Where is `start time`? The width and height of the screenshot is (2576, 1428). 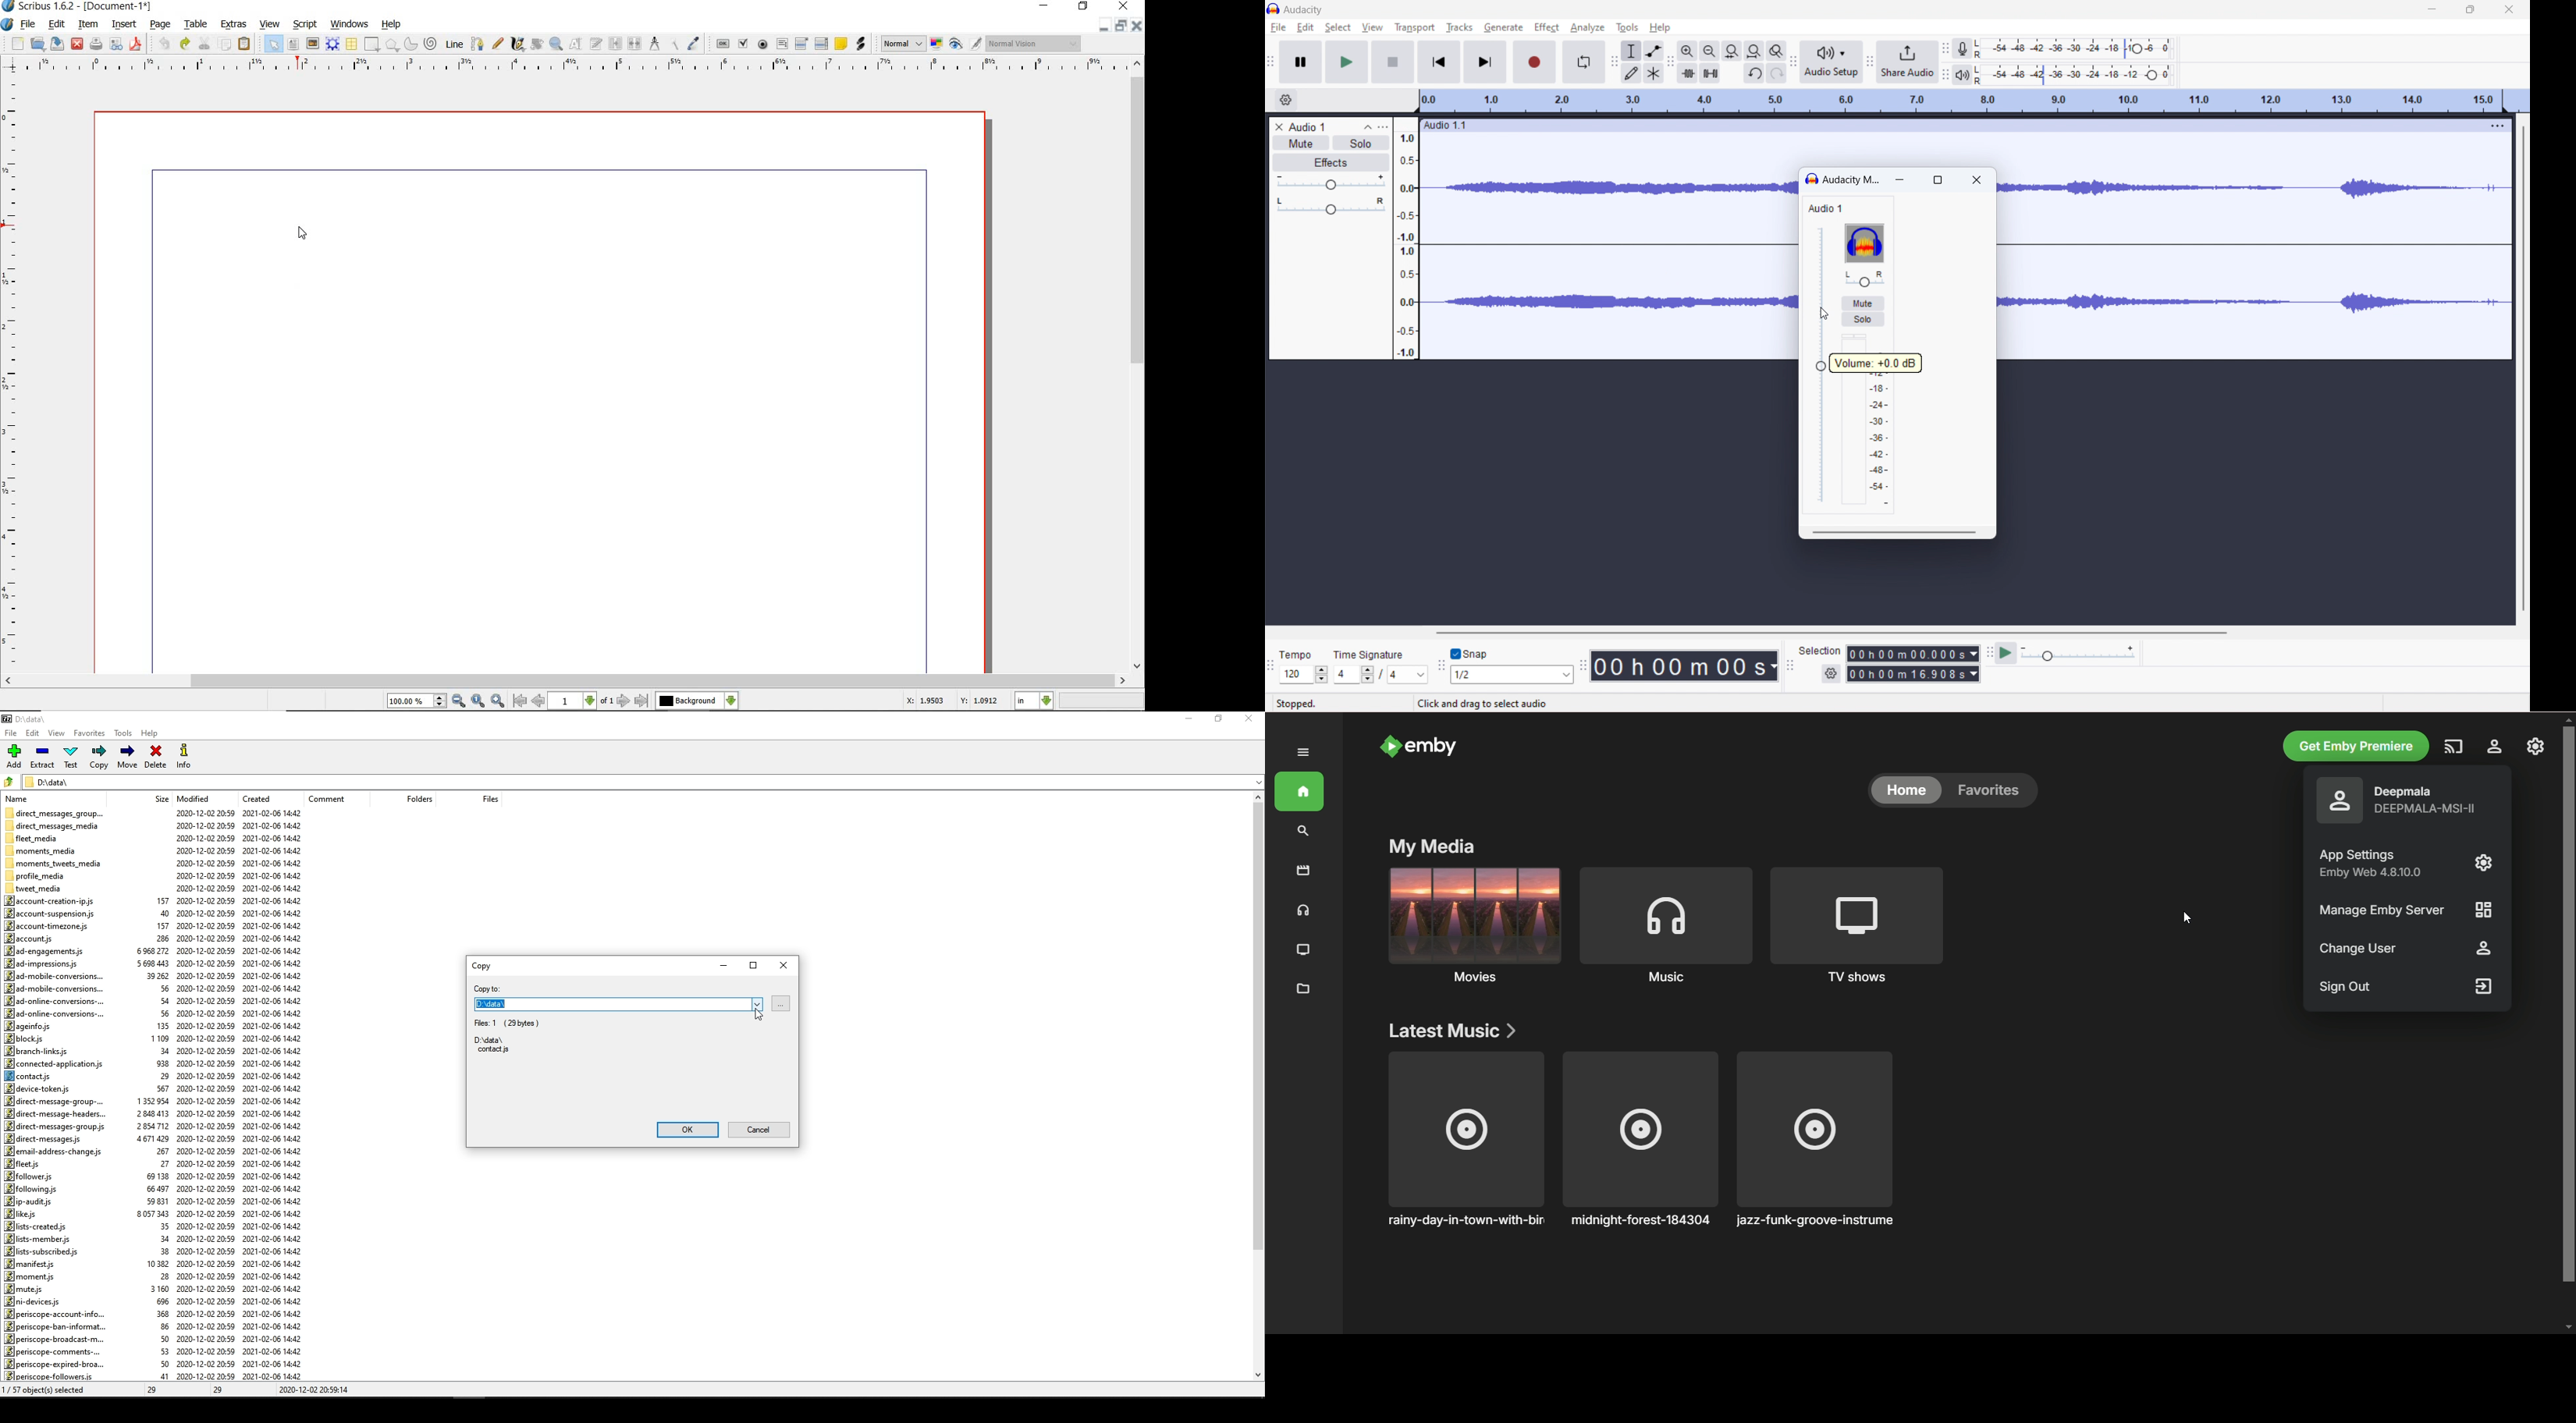
start time is located at coordinates (1912, 654).